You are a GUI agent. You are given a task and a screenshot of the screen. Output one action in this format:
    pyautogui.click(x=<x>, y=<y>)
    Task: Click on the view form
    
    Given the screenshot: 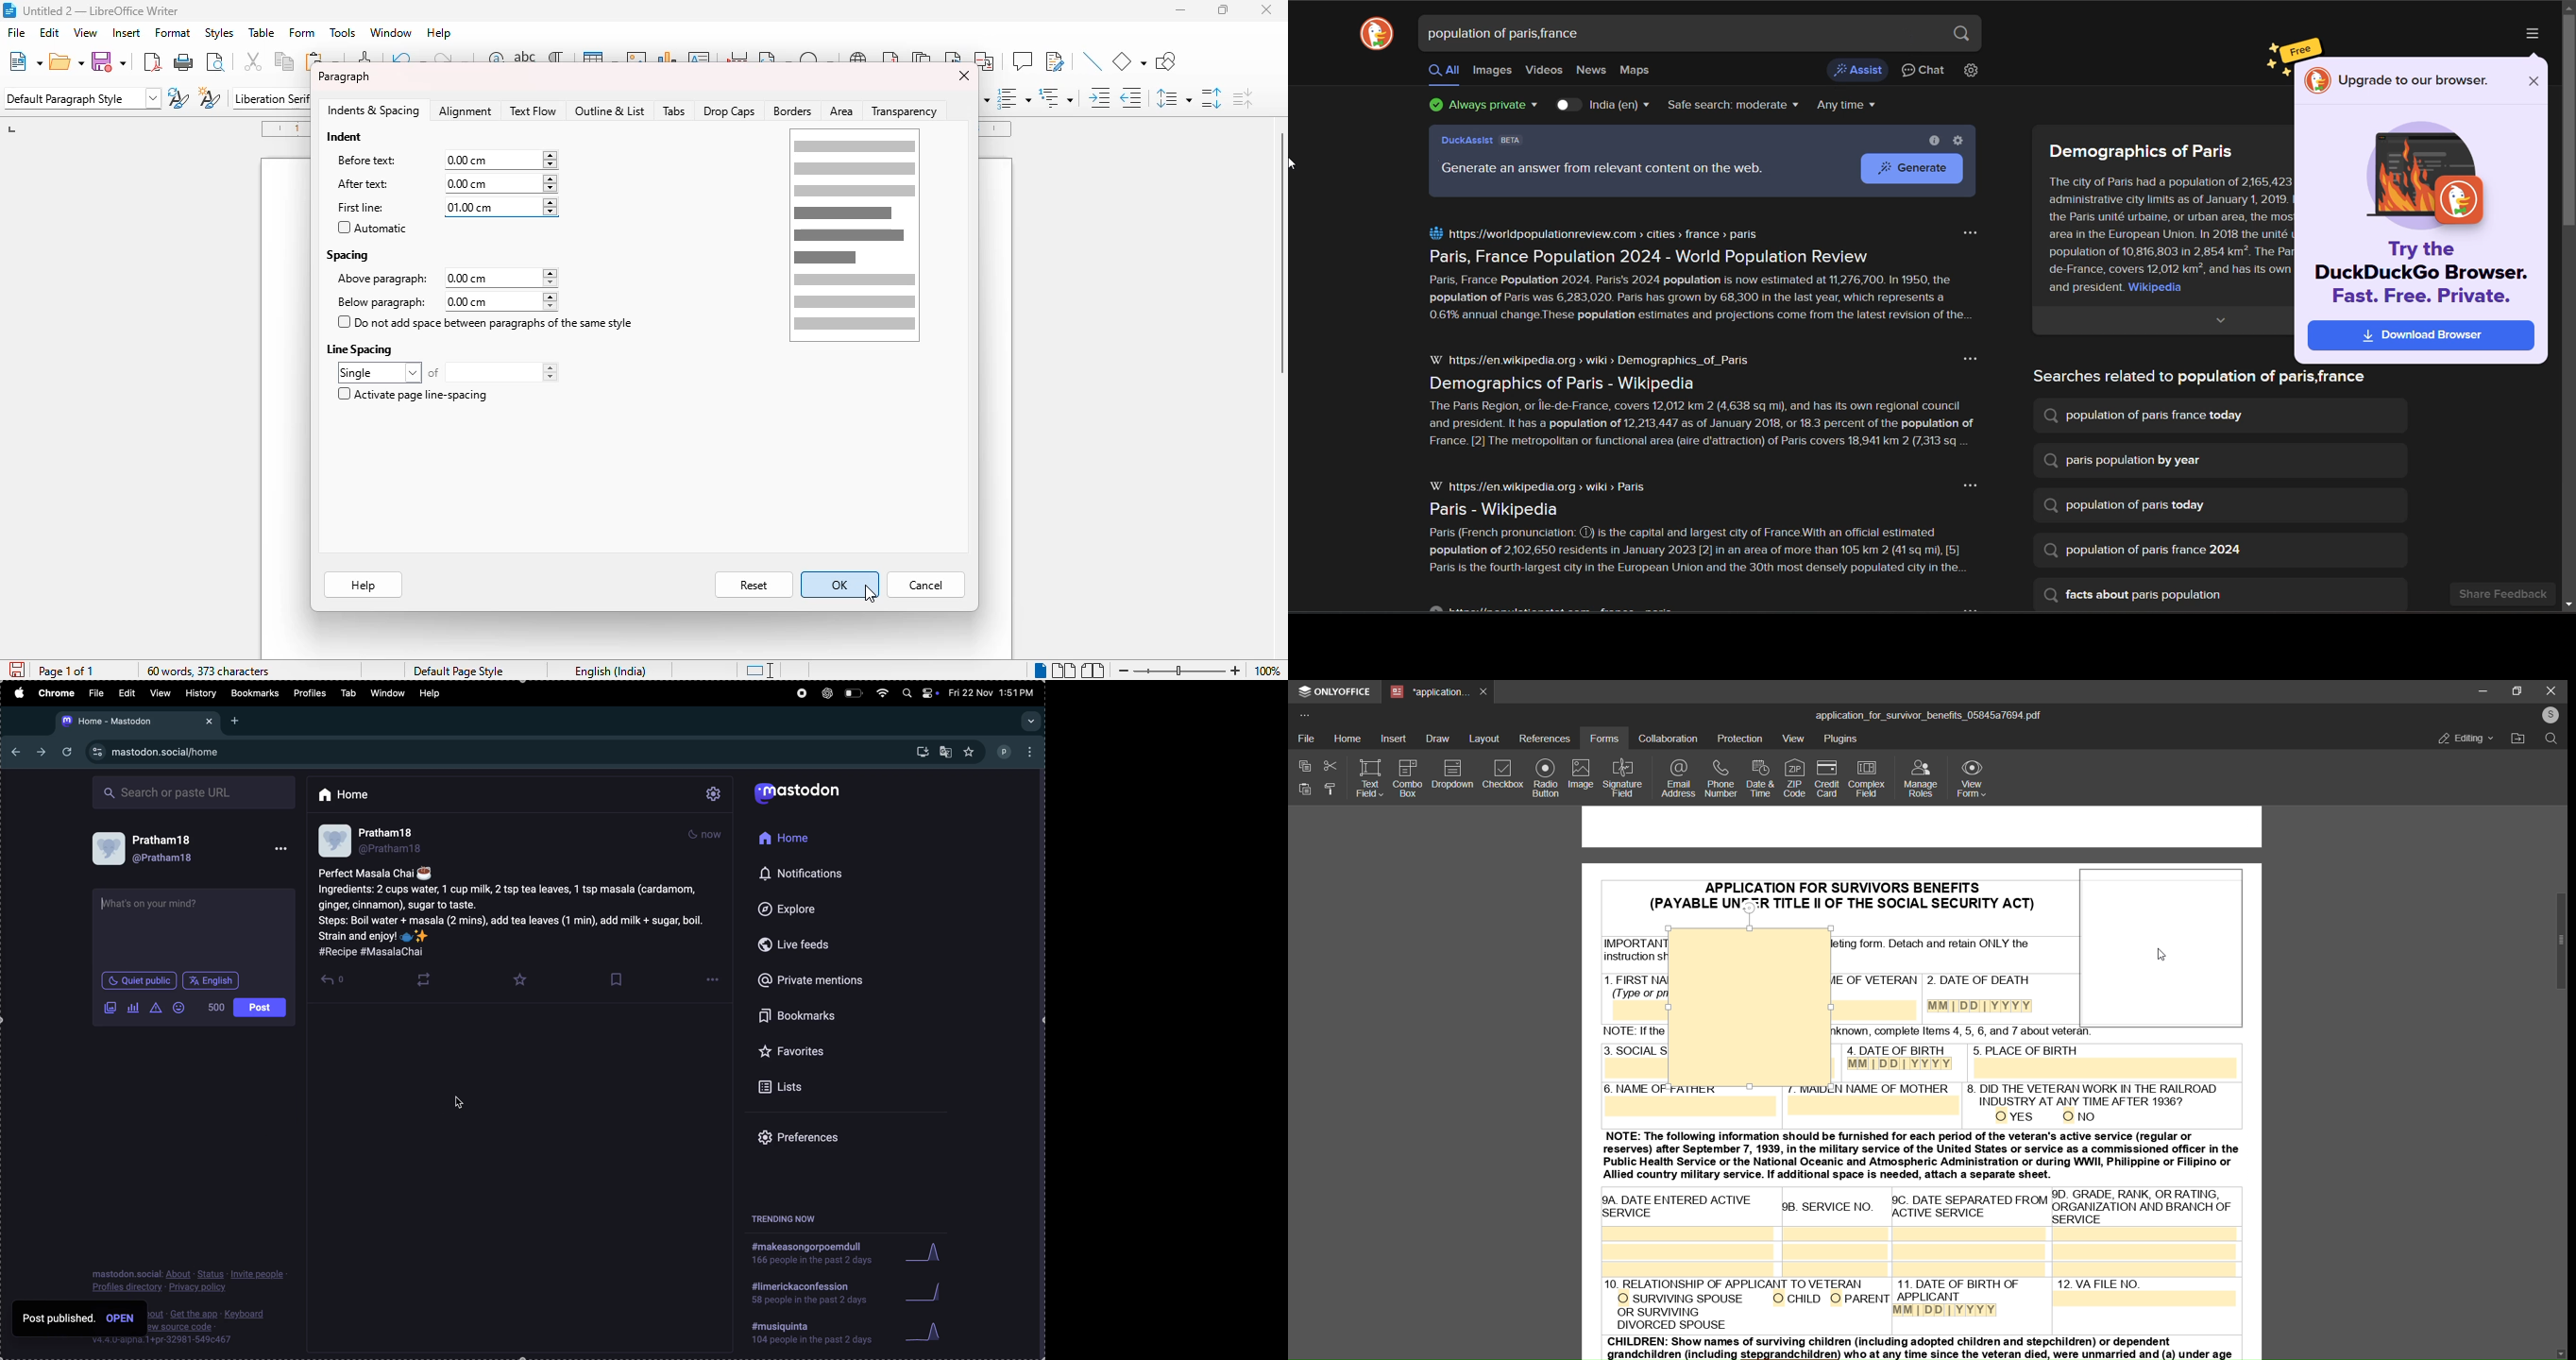 What is the action you would take?
    pyautogui.click(x=1975, y=778)
    